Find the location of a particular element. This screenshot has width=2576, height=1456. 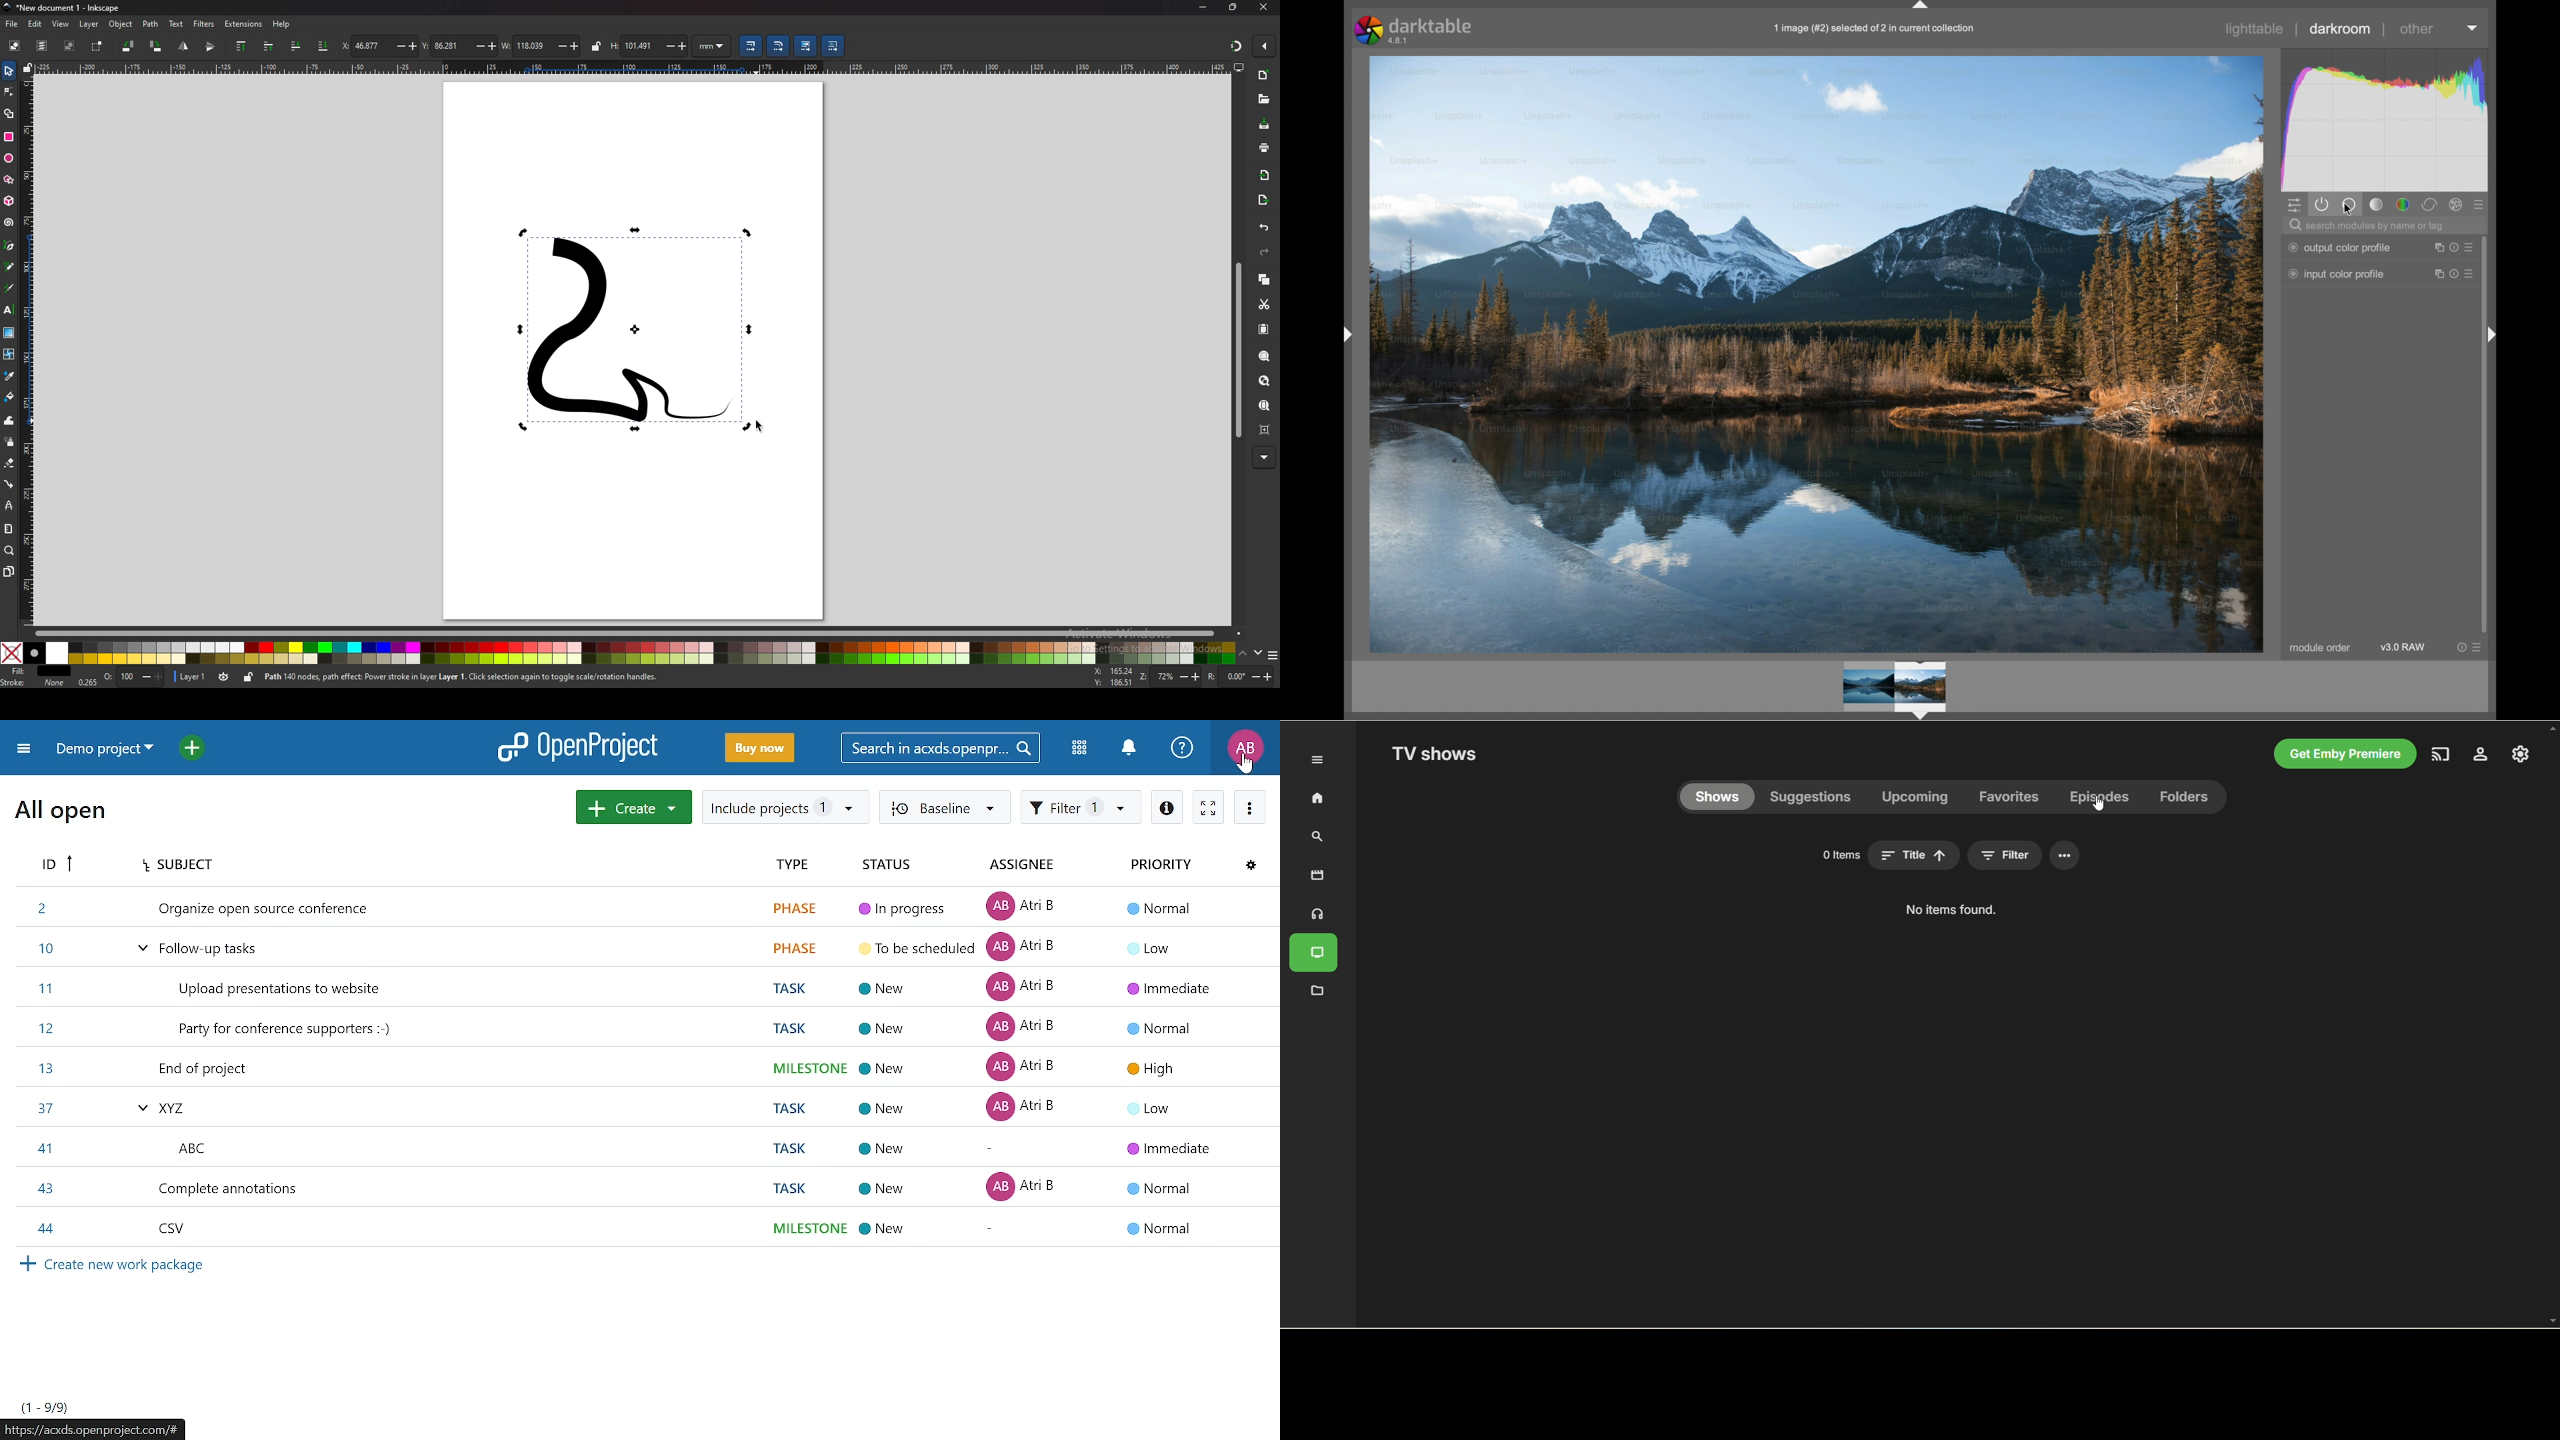

x coordinates is located at coordinates (379, 45).